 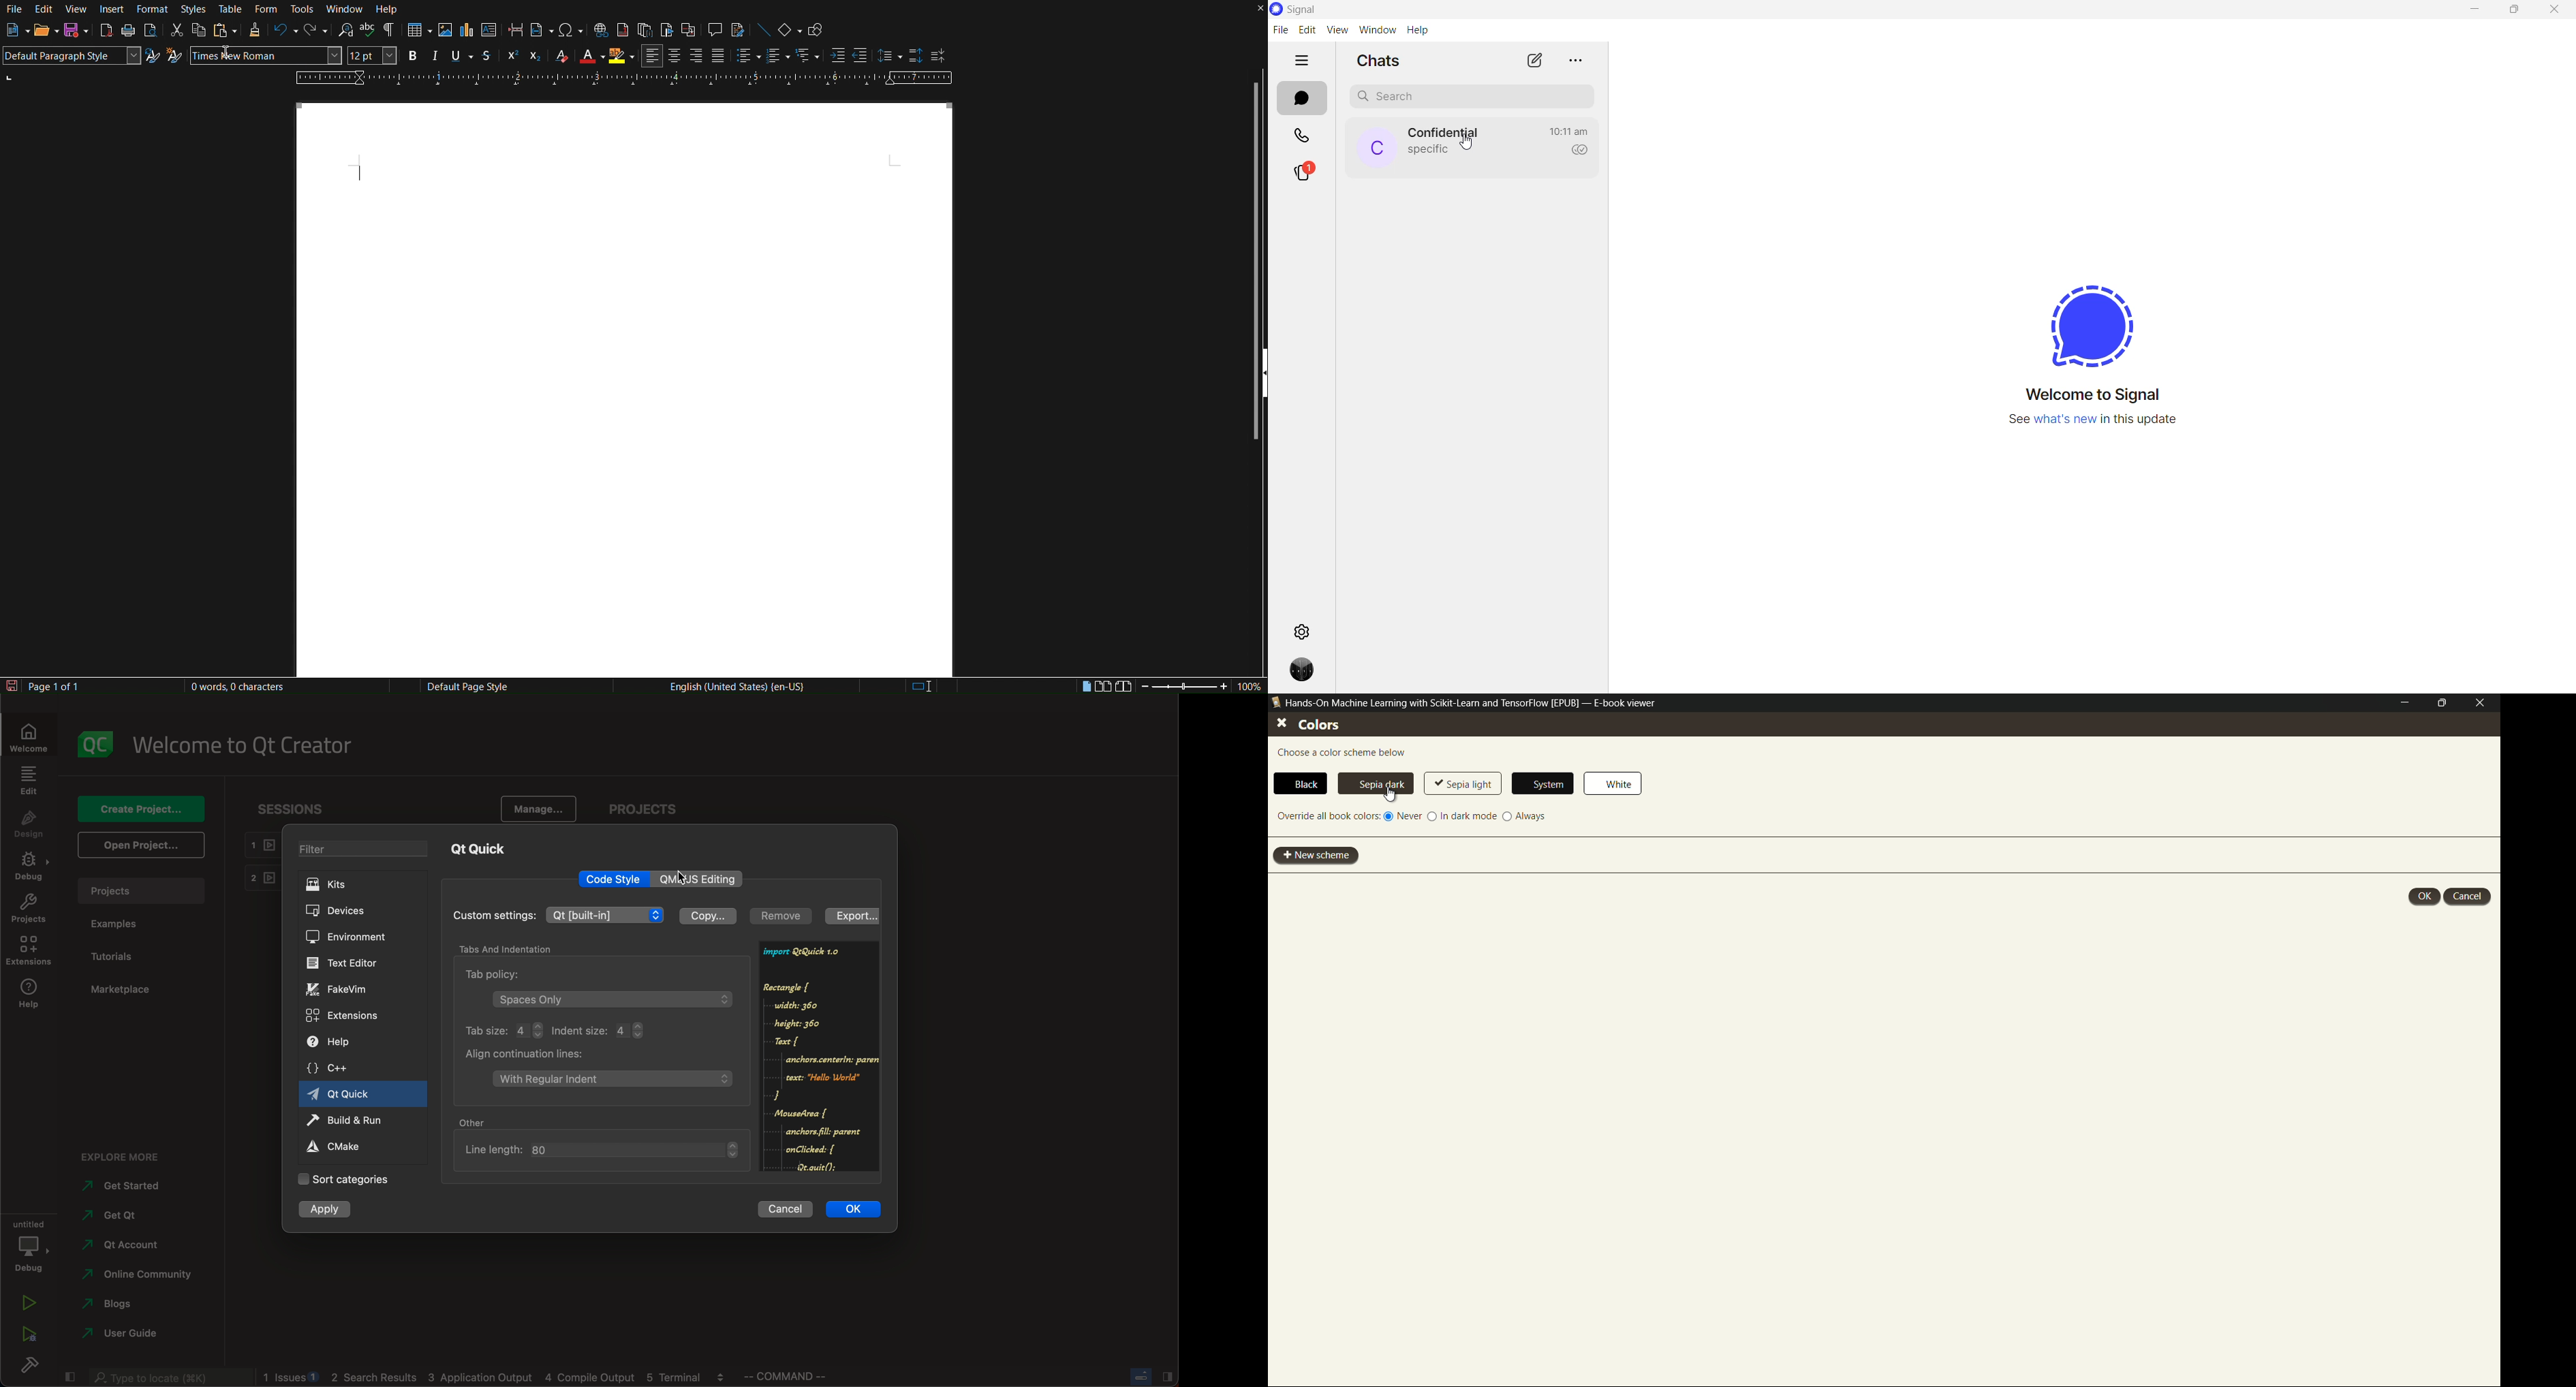 I want to click on cancel, so click(x=788, y=1209).